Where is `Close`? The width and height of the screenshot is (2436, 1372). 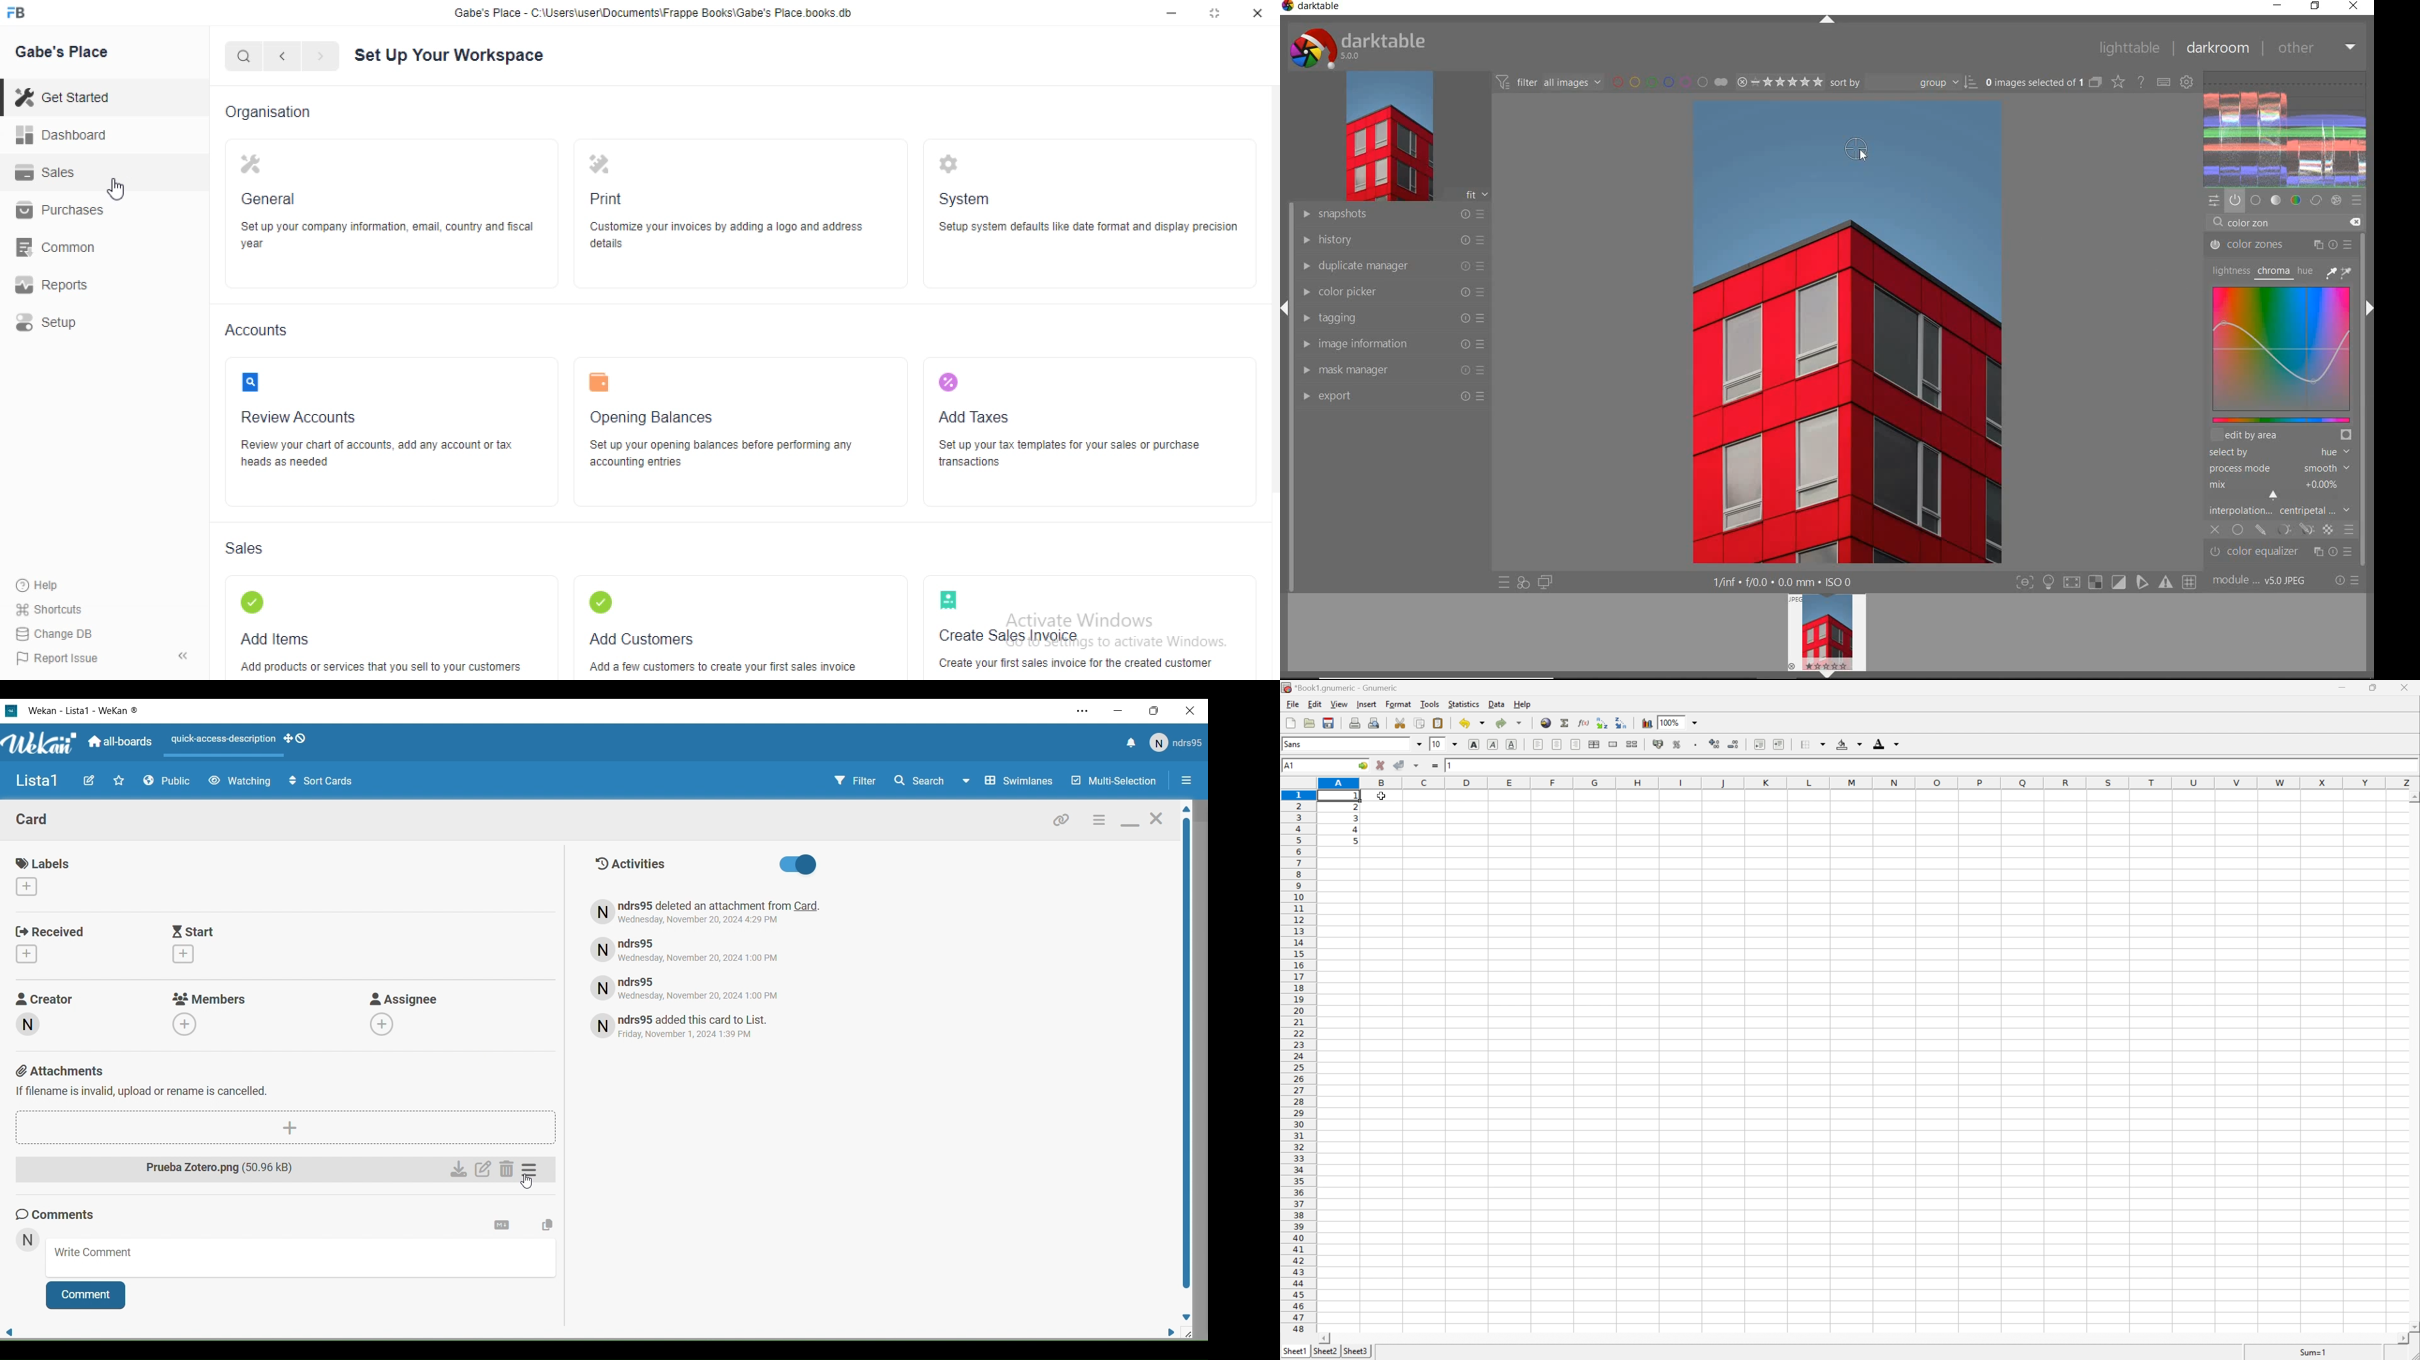 Close is located at coordinates (1194, 711).